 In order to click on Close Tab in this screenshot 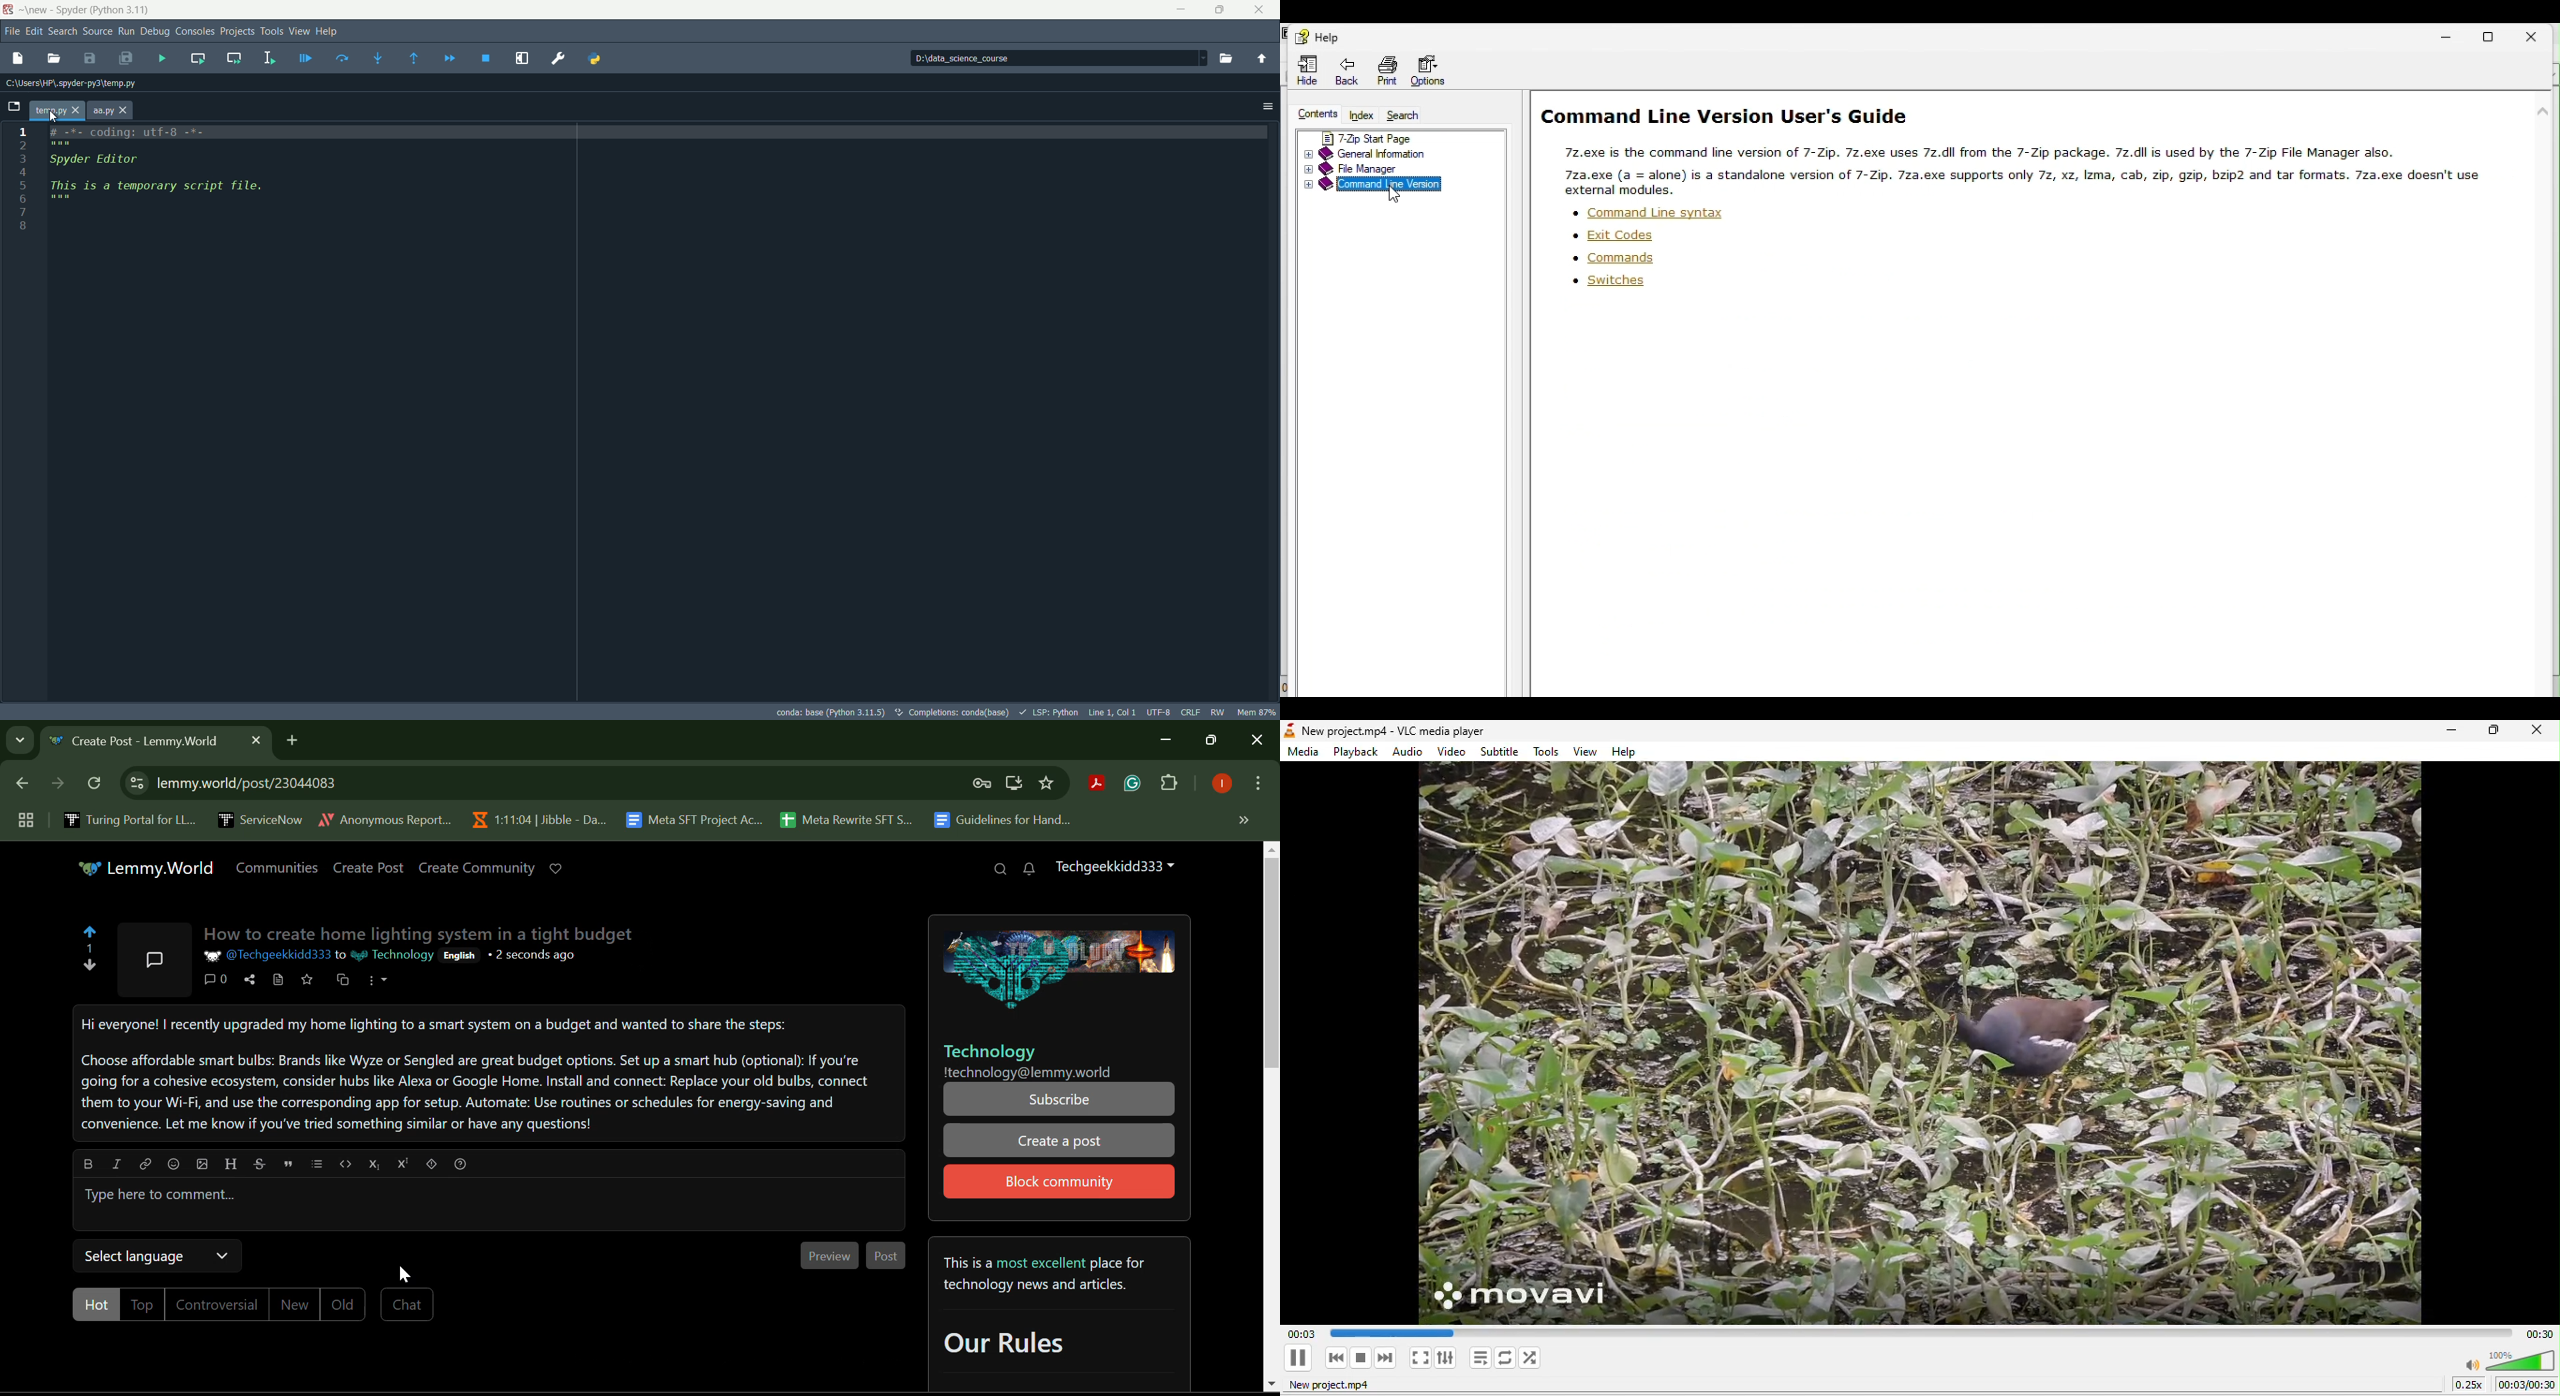, I will do `click(256, 739)`.